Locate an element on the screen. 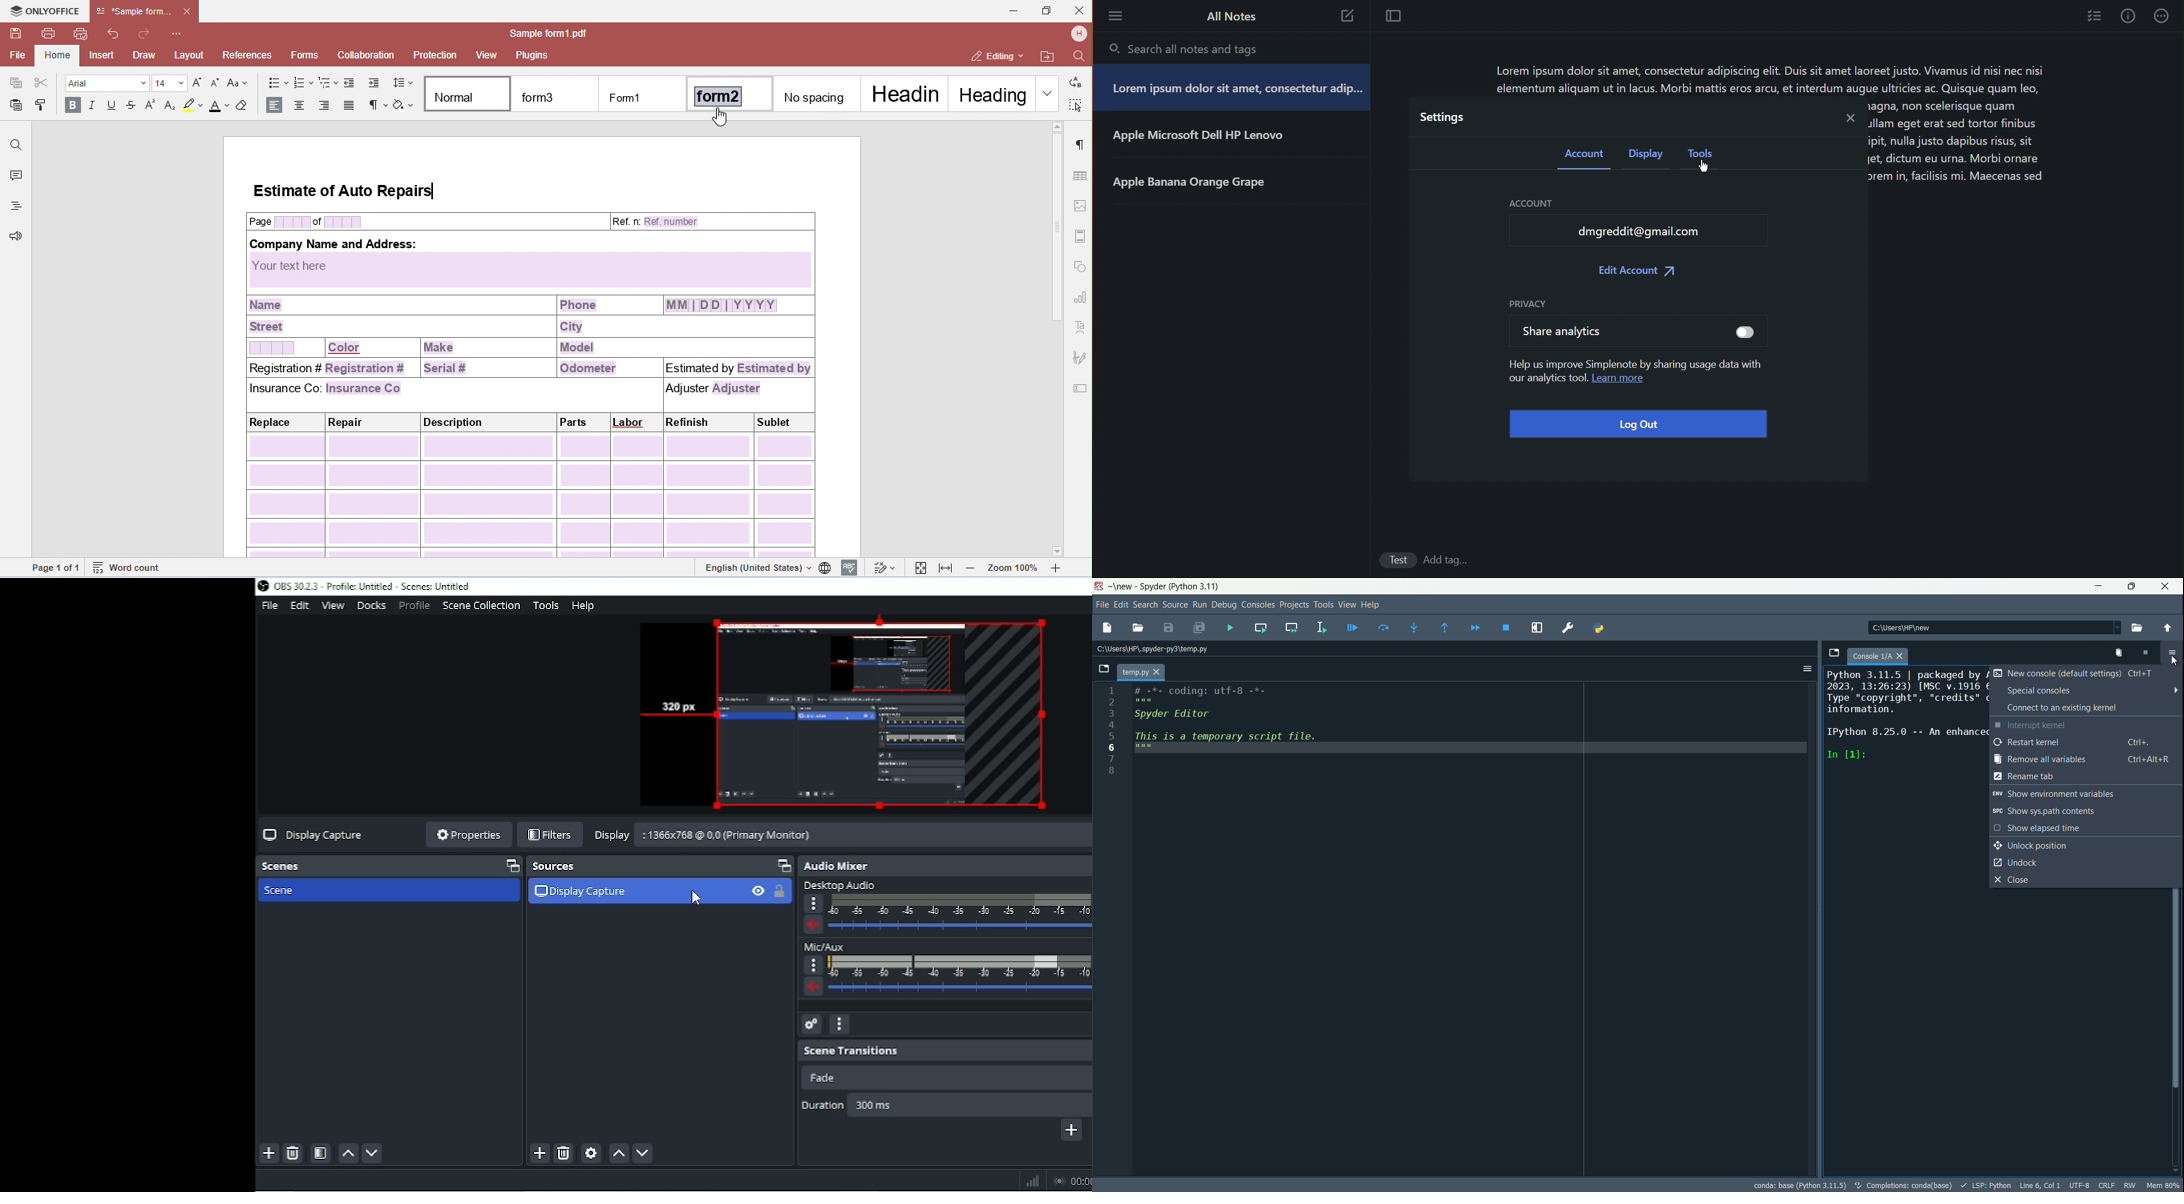 Image resolution: width=2184 pixels, height=1204 pixels. open file is located at coordinates (1141, 627).